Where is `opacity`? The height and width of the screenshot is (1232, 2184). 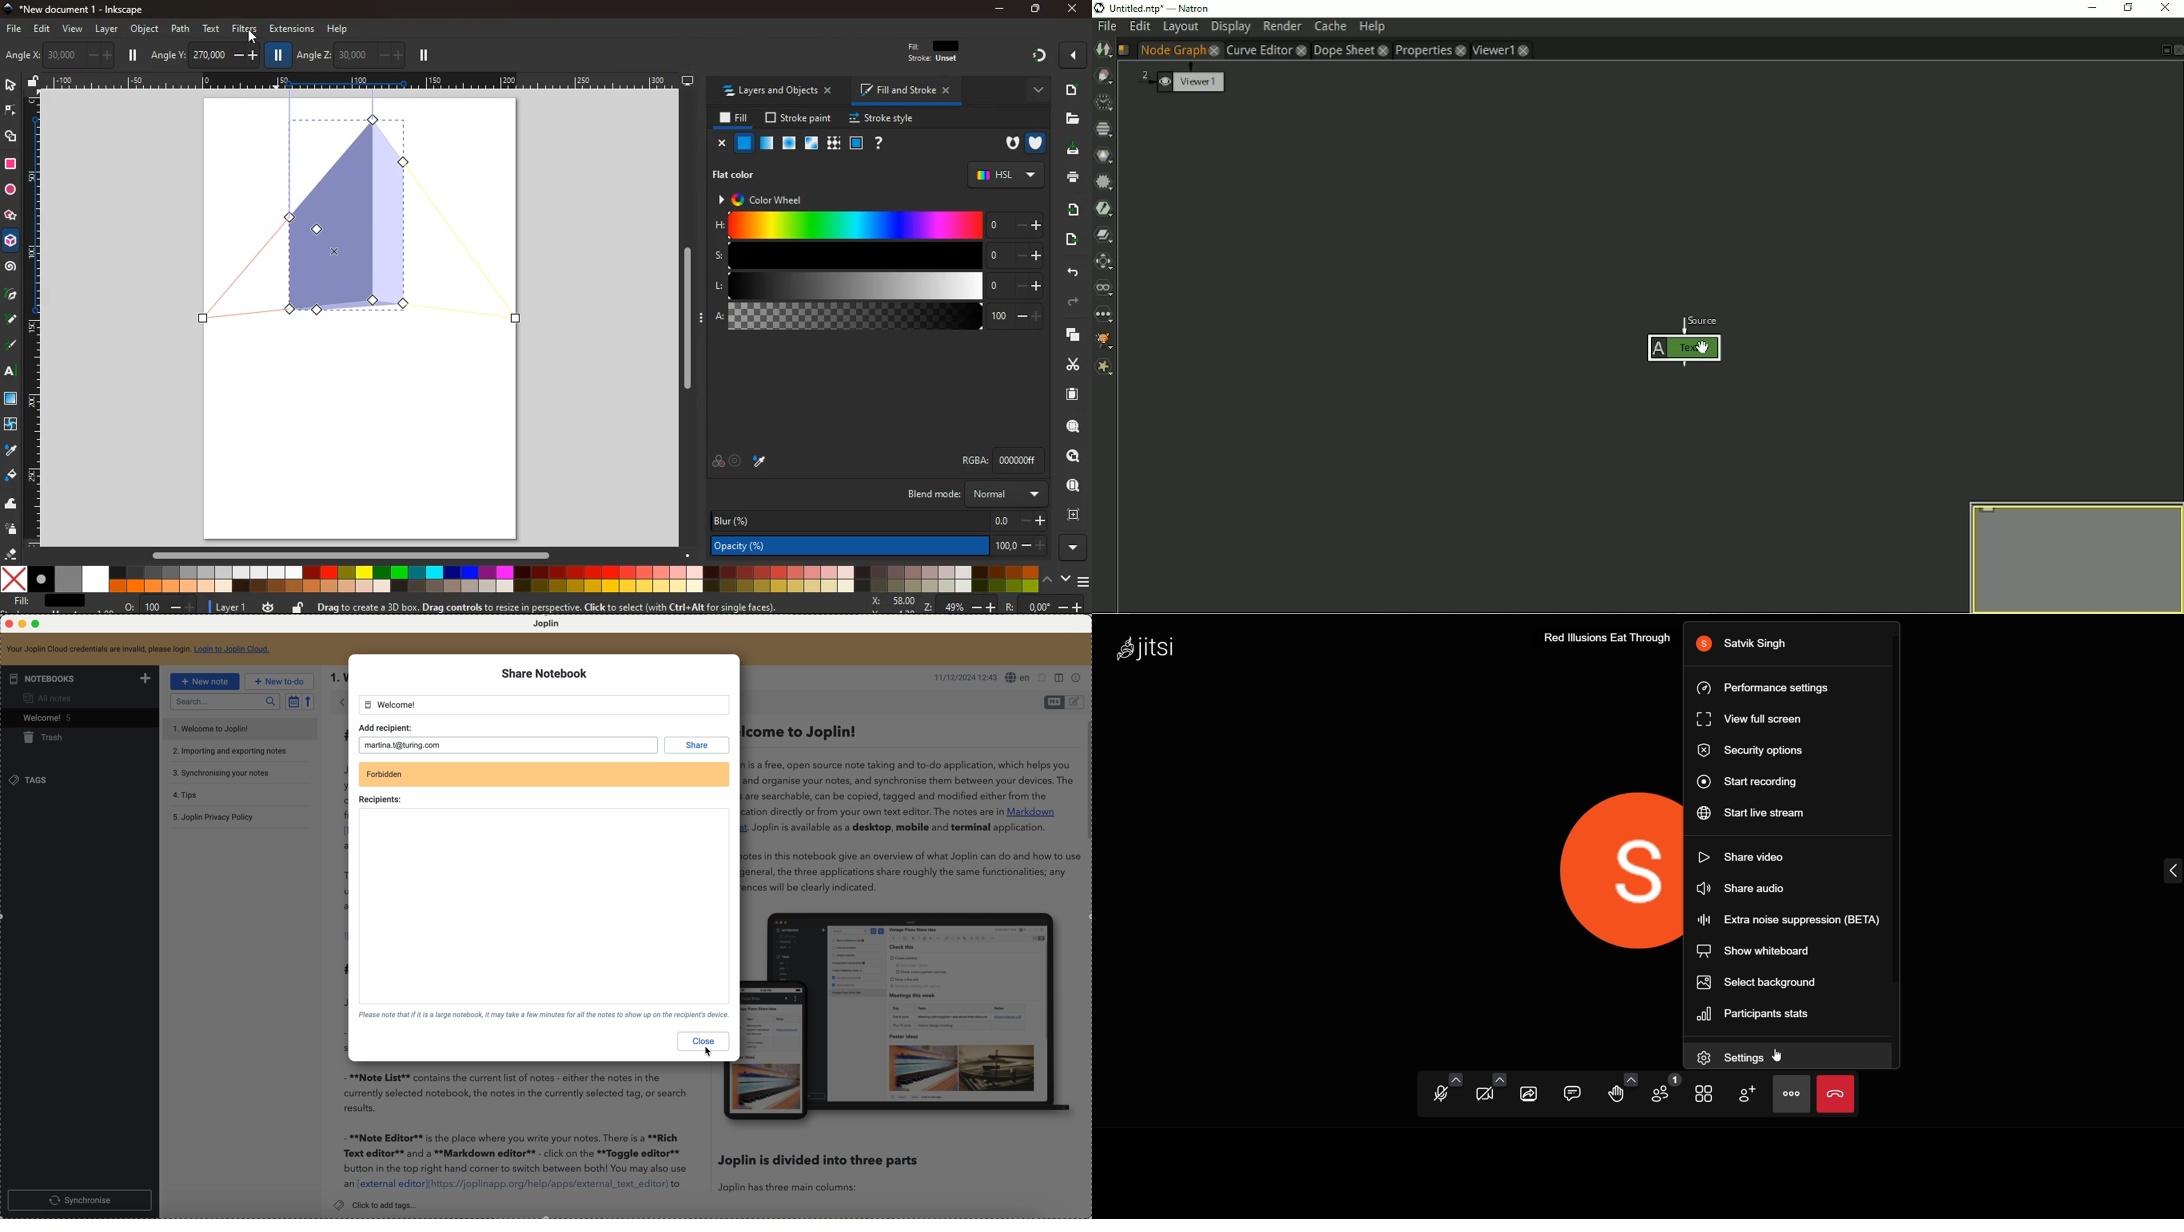
opacity is located at coordinates (875, 547).